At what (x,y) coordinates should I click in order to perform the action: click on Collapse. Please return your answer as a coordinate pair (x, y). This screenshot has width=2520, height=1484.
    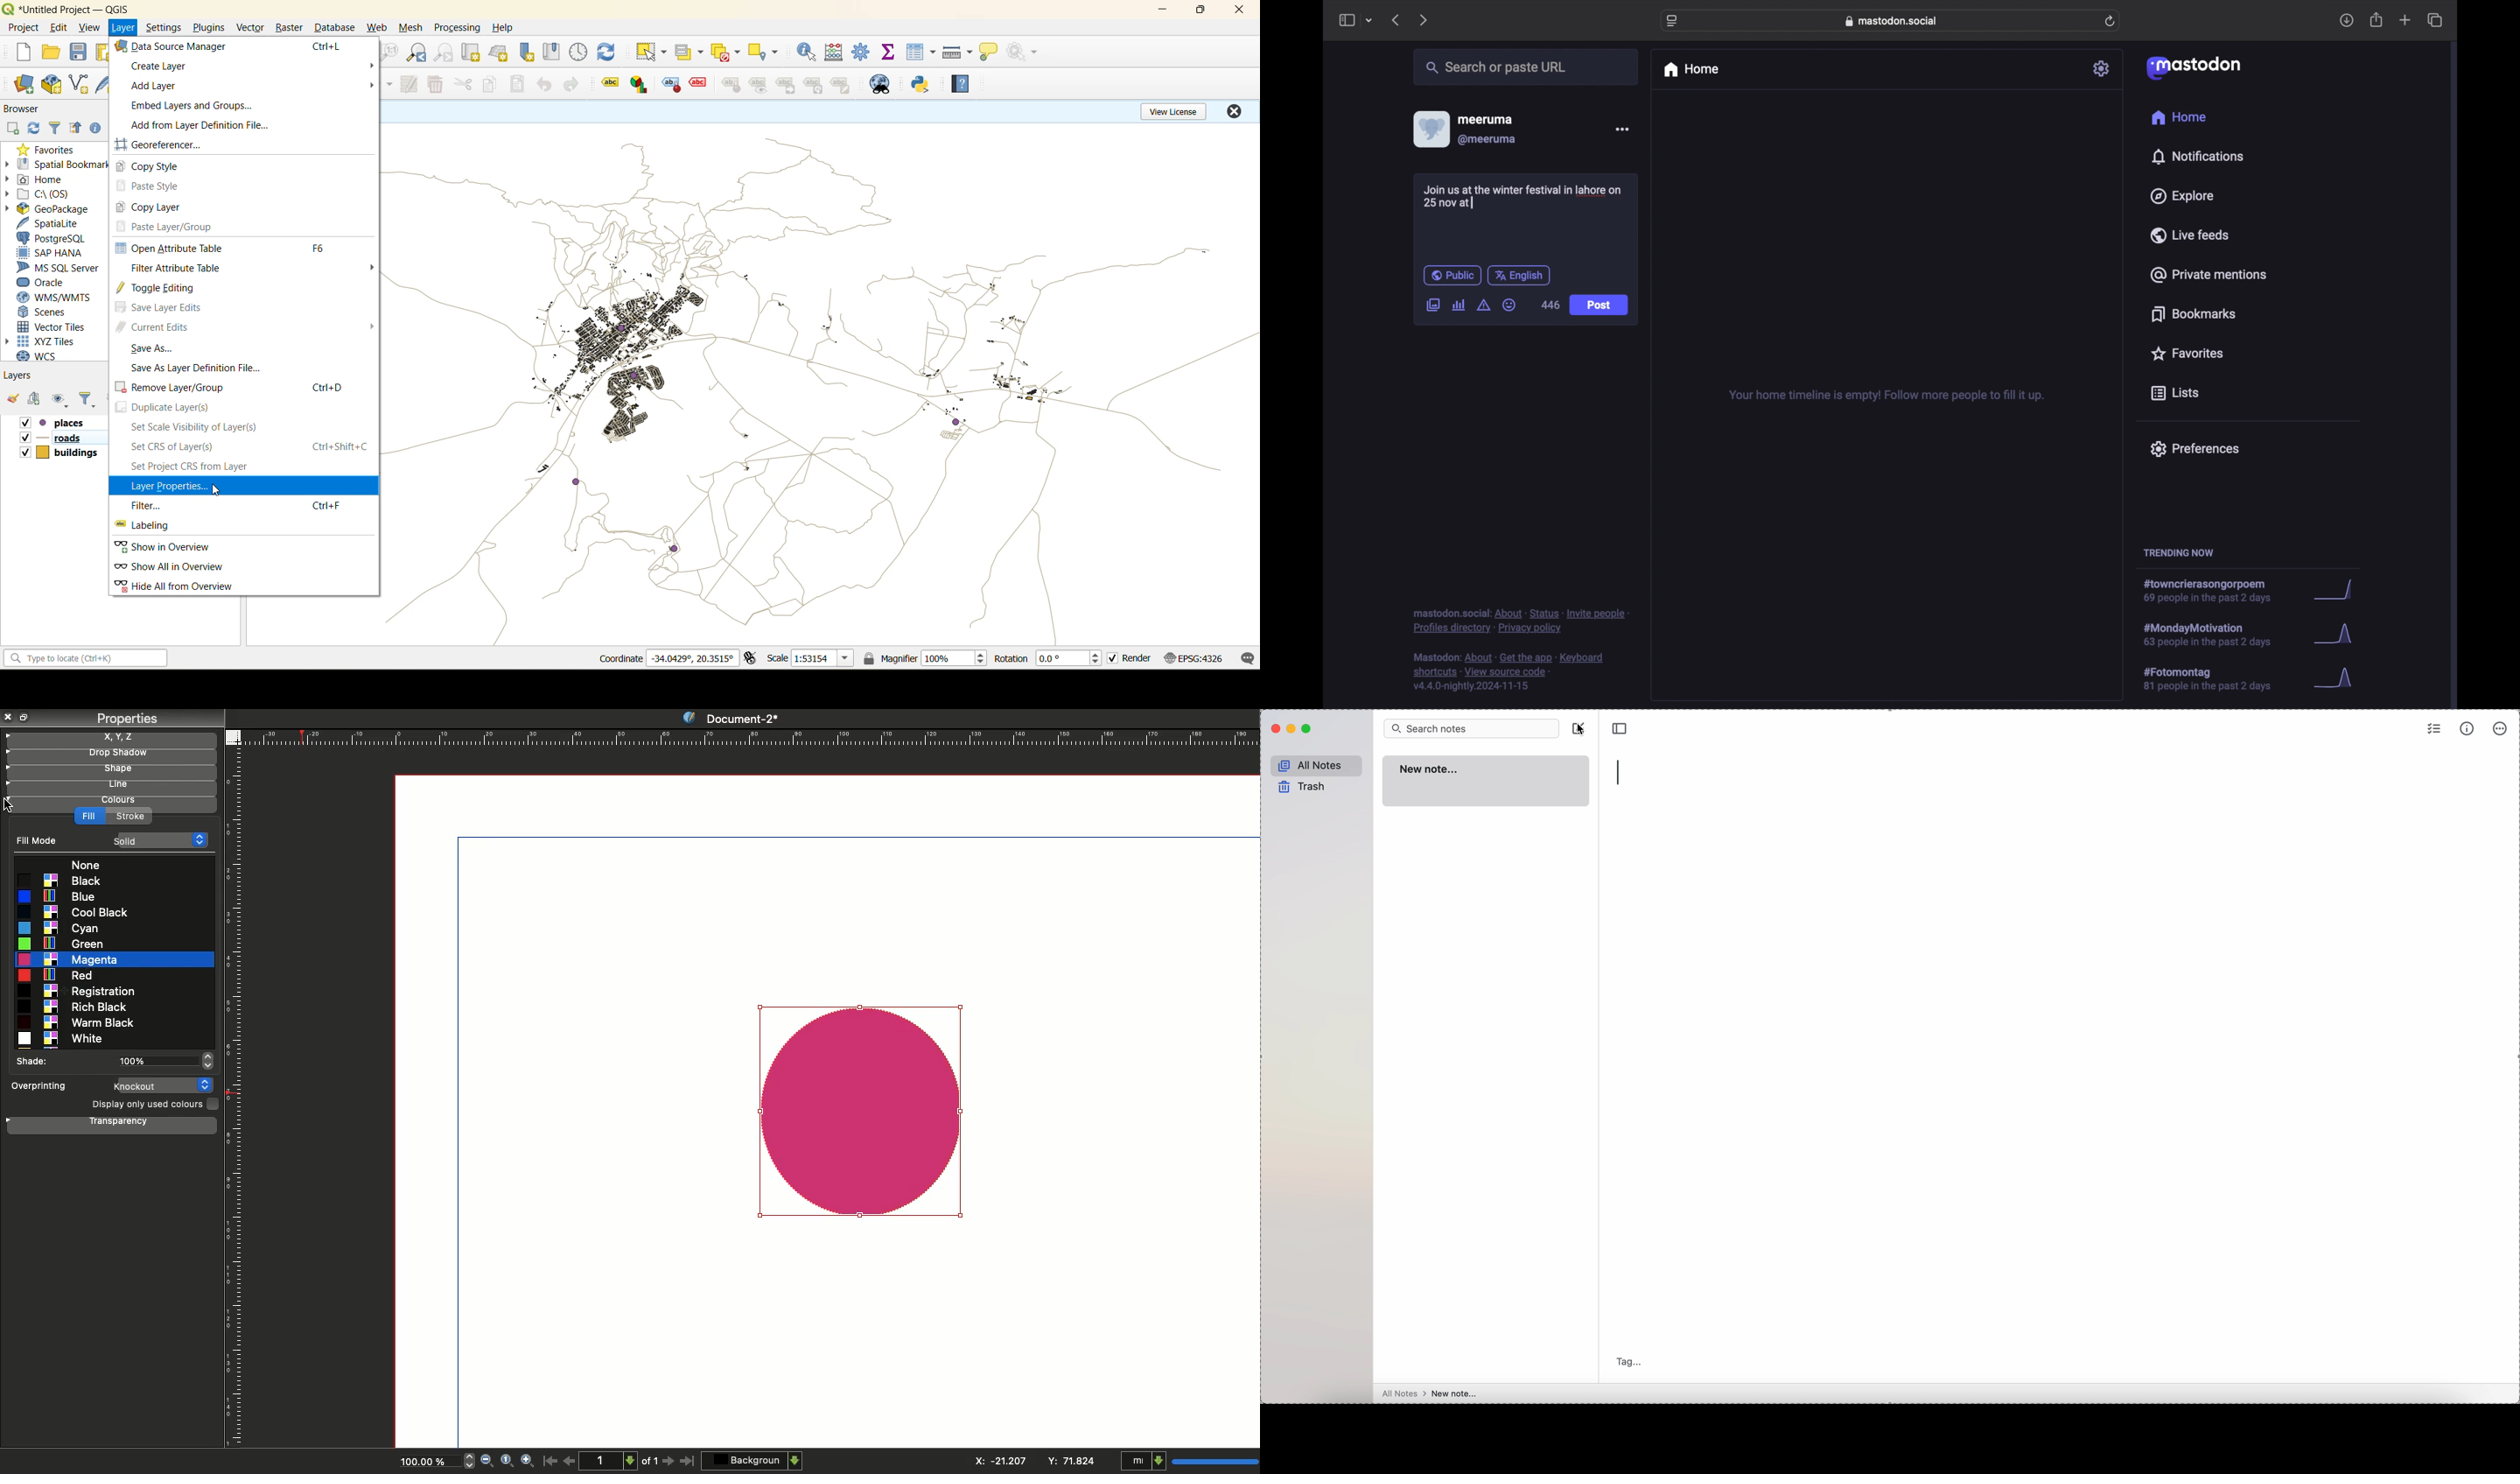
    Looking at the image, I should click on (26, 717).